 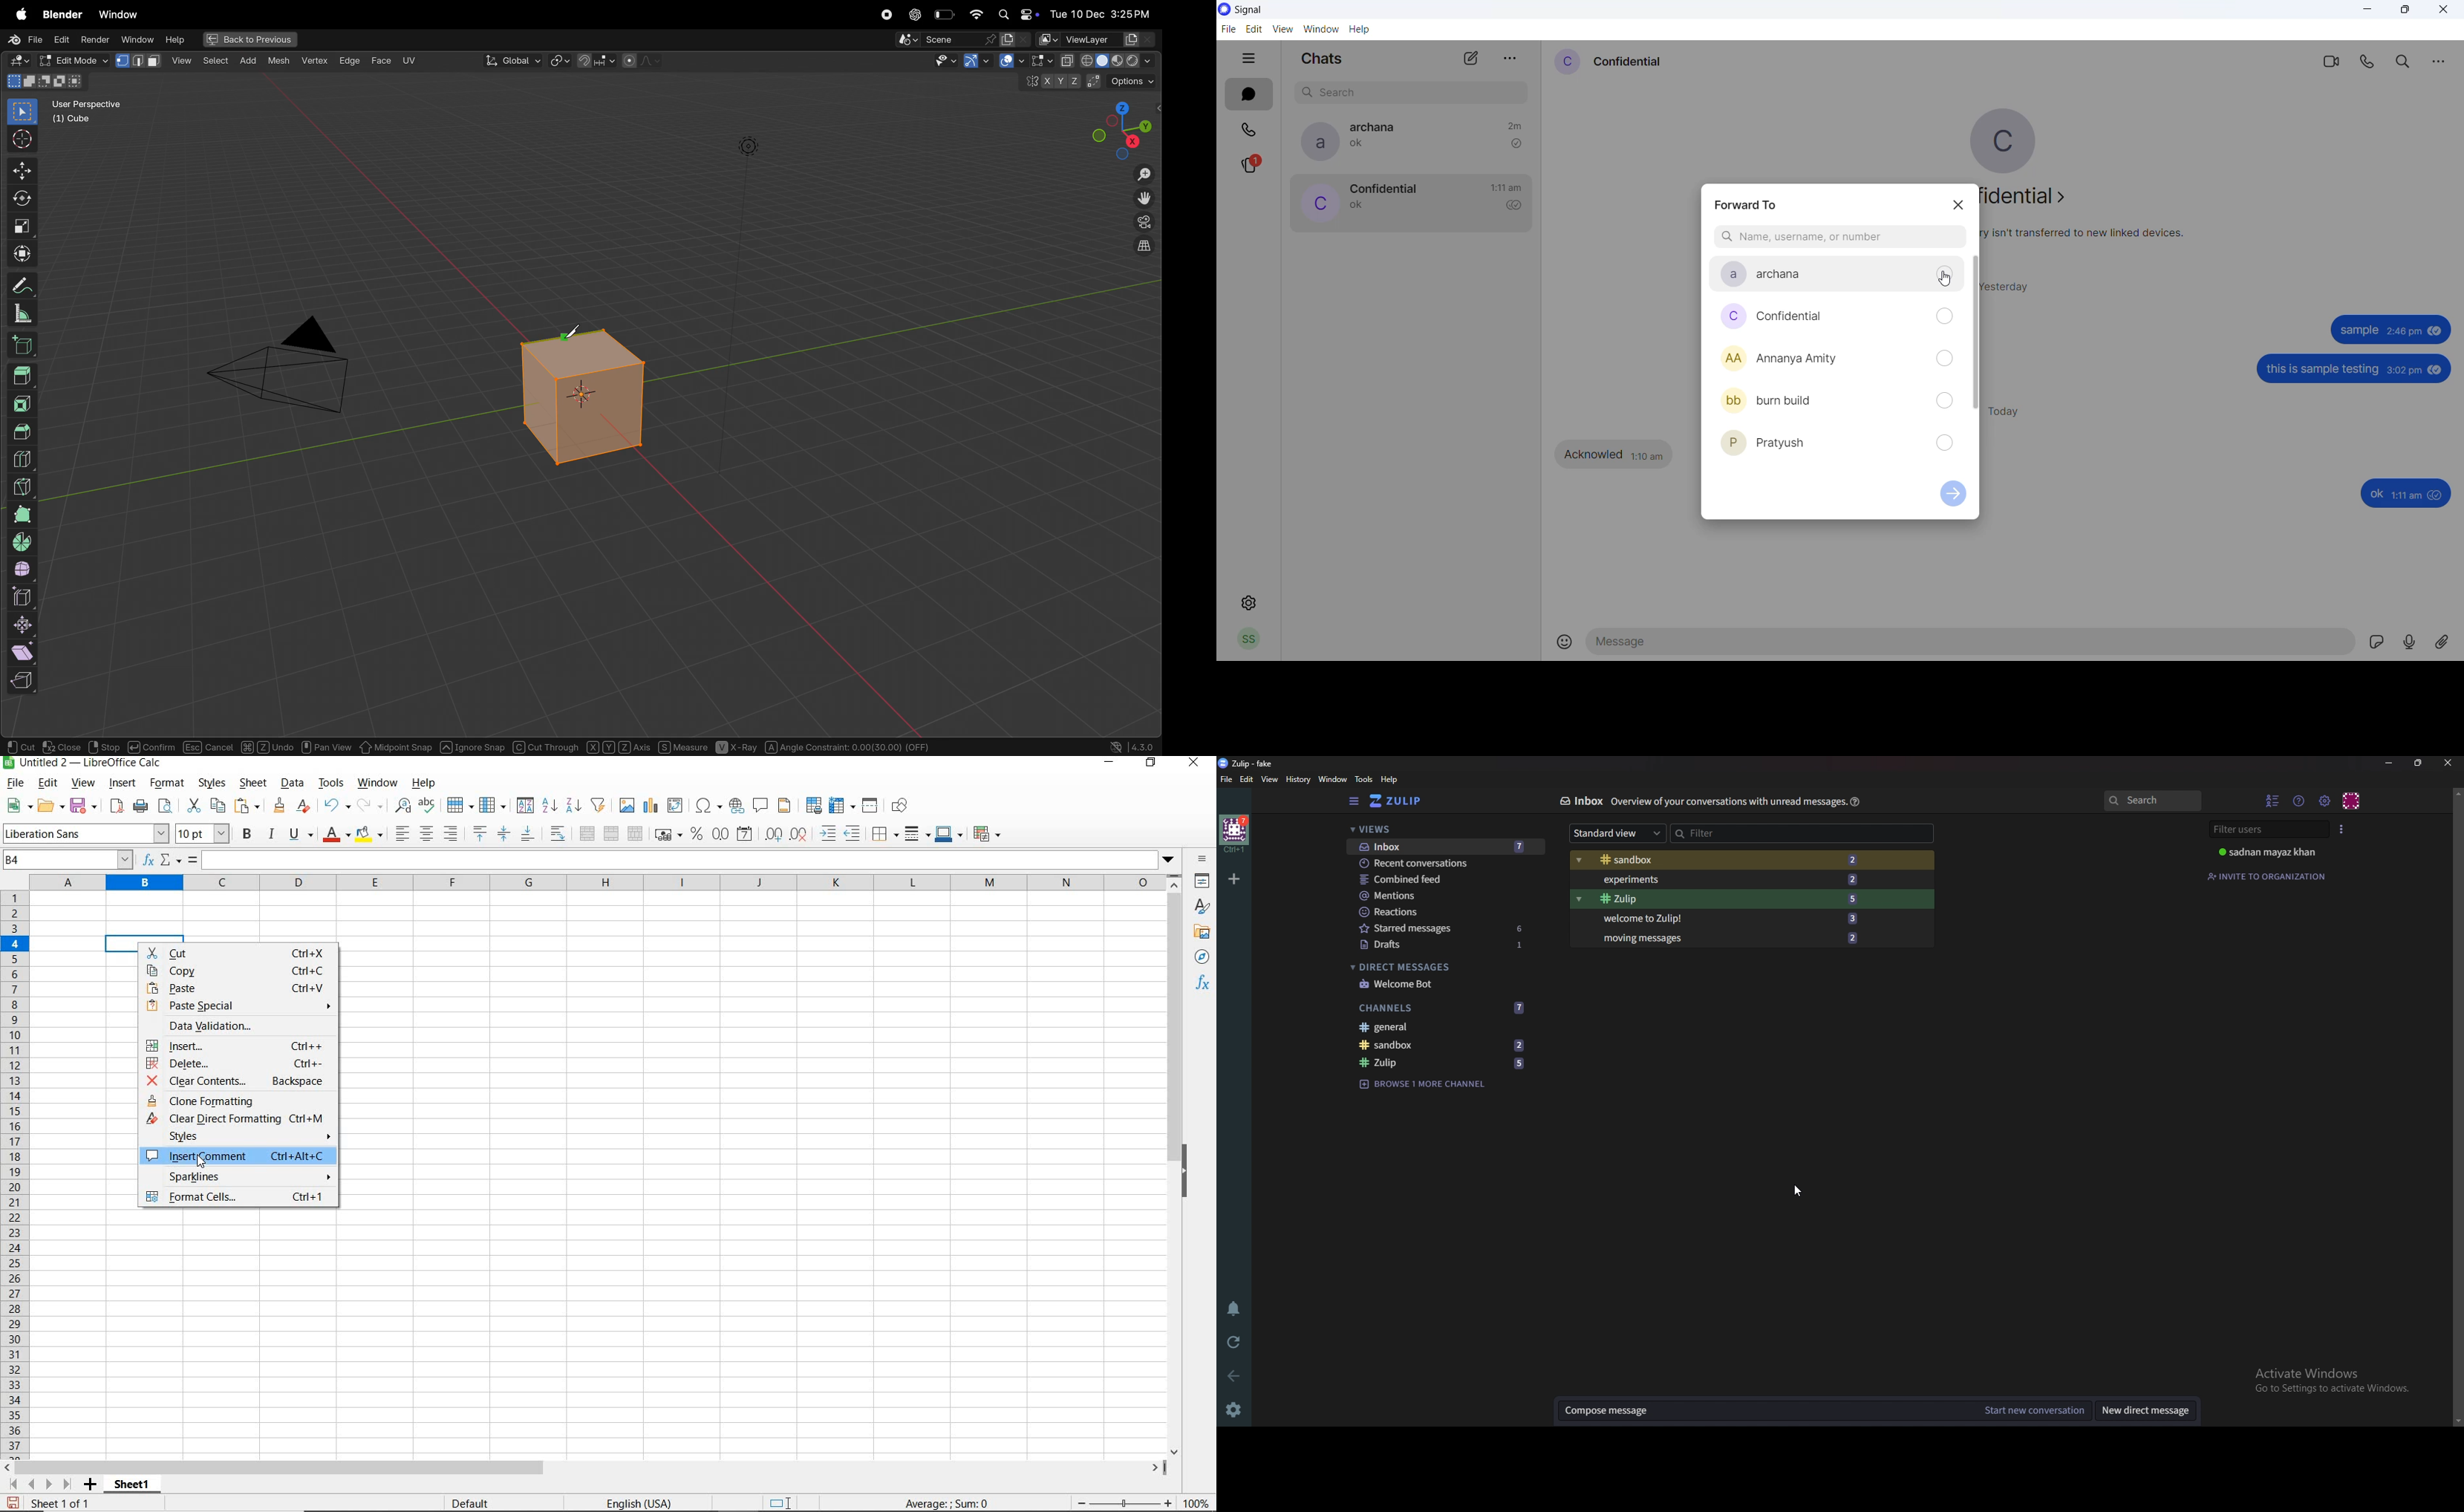 What do you see at coordinates (1729, 879) in the screenshot?
I see `Experiments` at bounding box center [1729, 879].